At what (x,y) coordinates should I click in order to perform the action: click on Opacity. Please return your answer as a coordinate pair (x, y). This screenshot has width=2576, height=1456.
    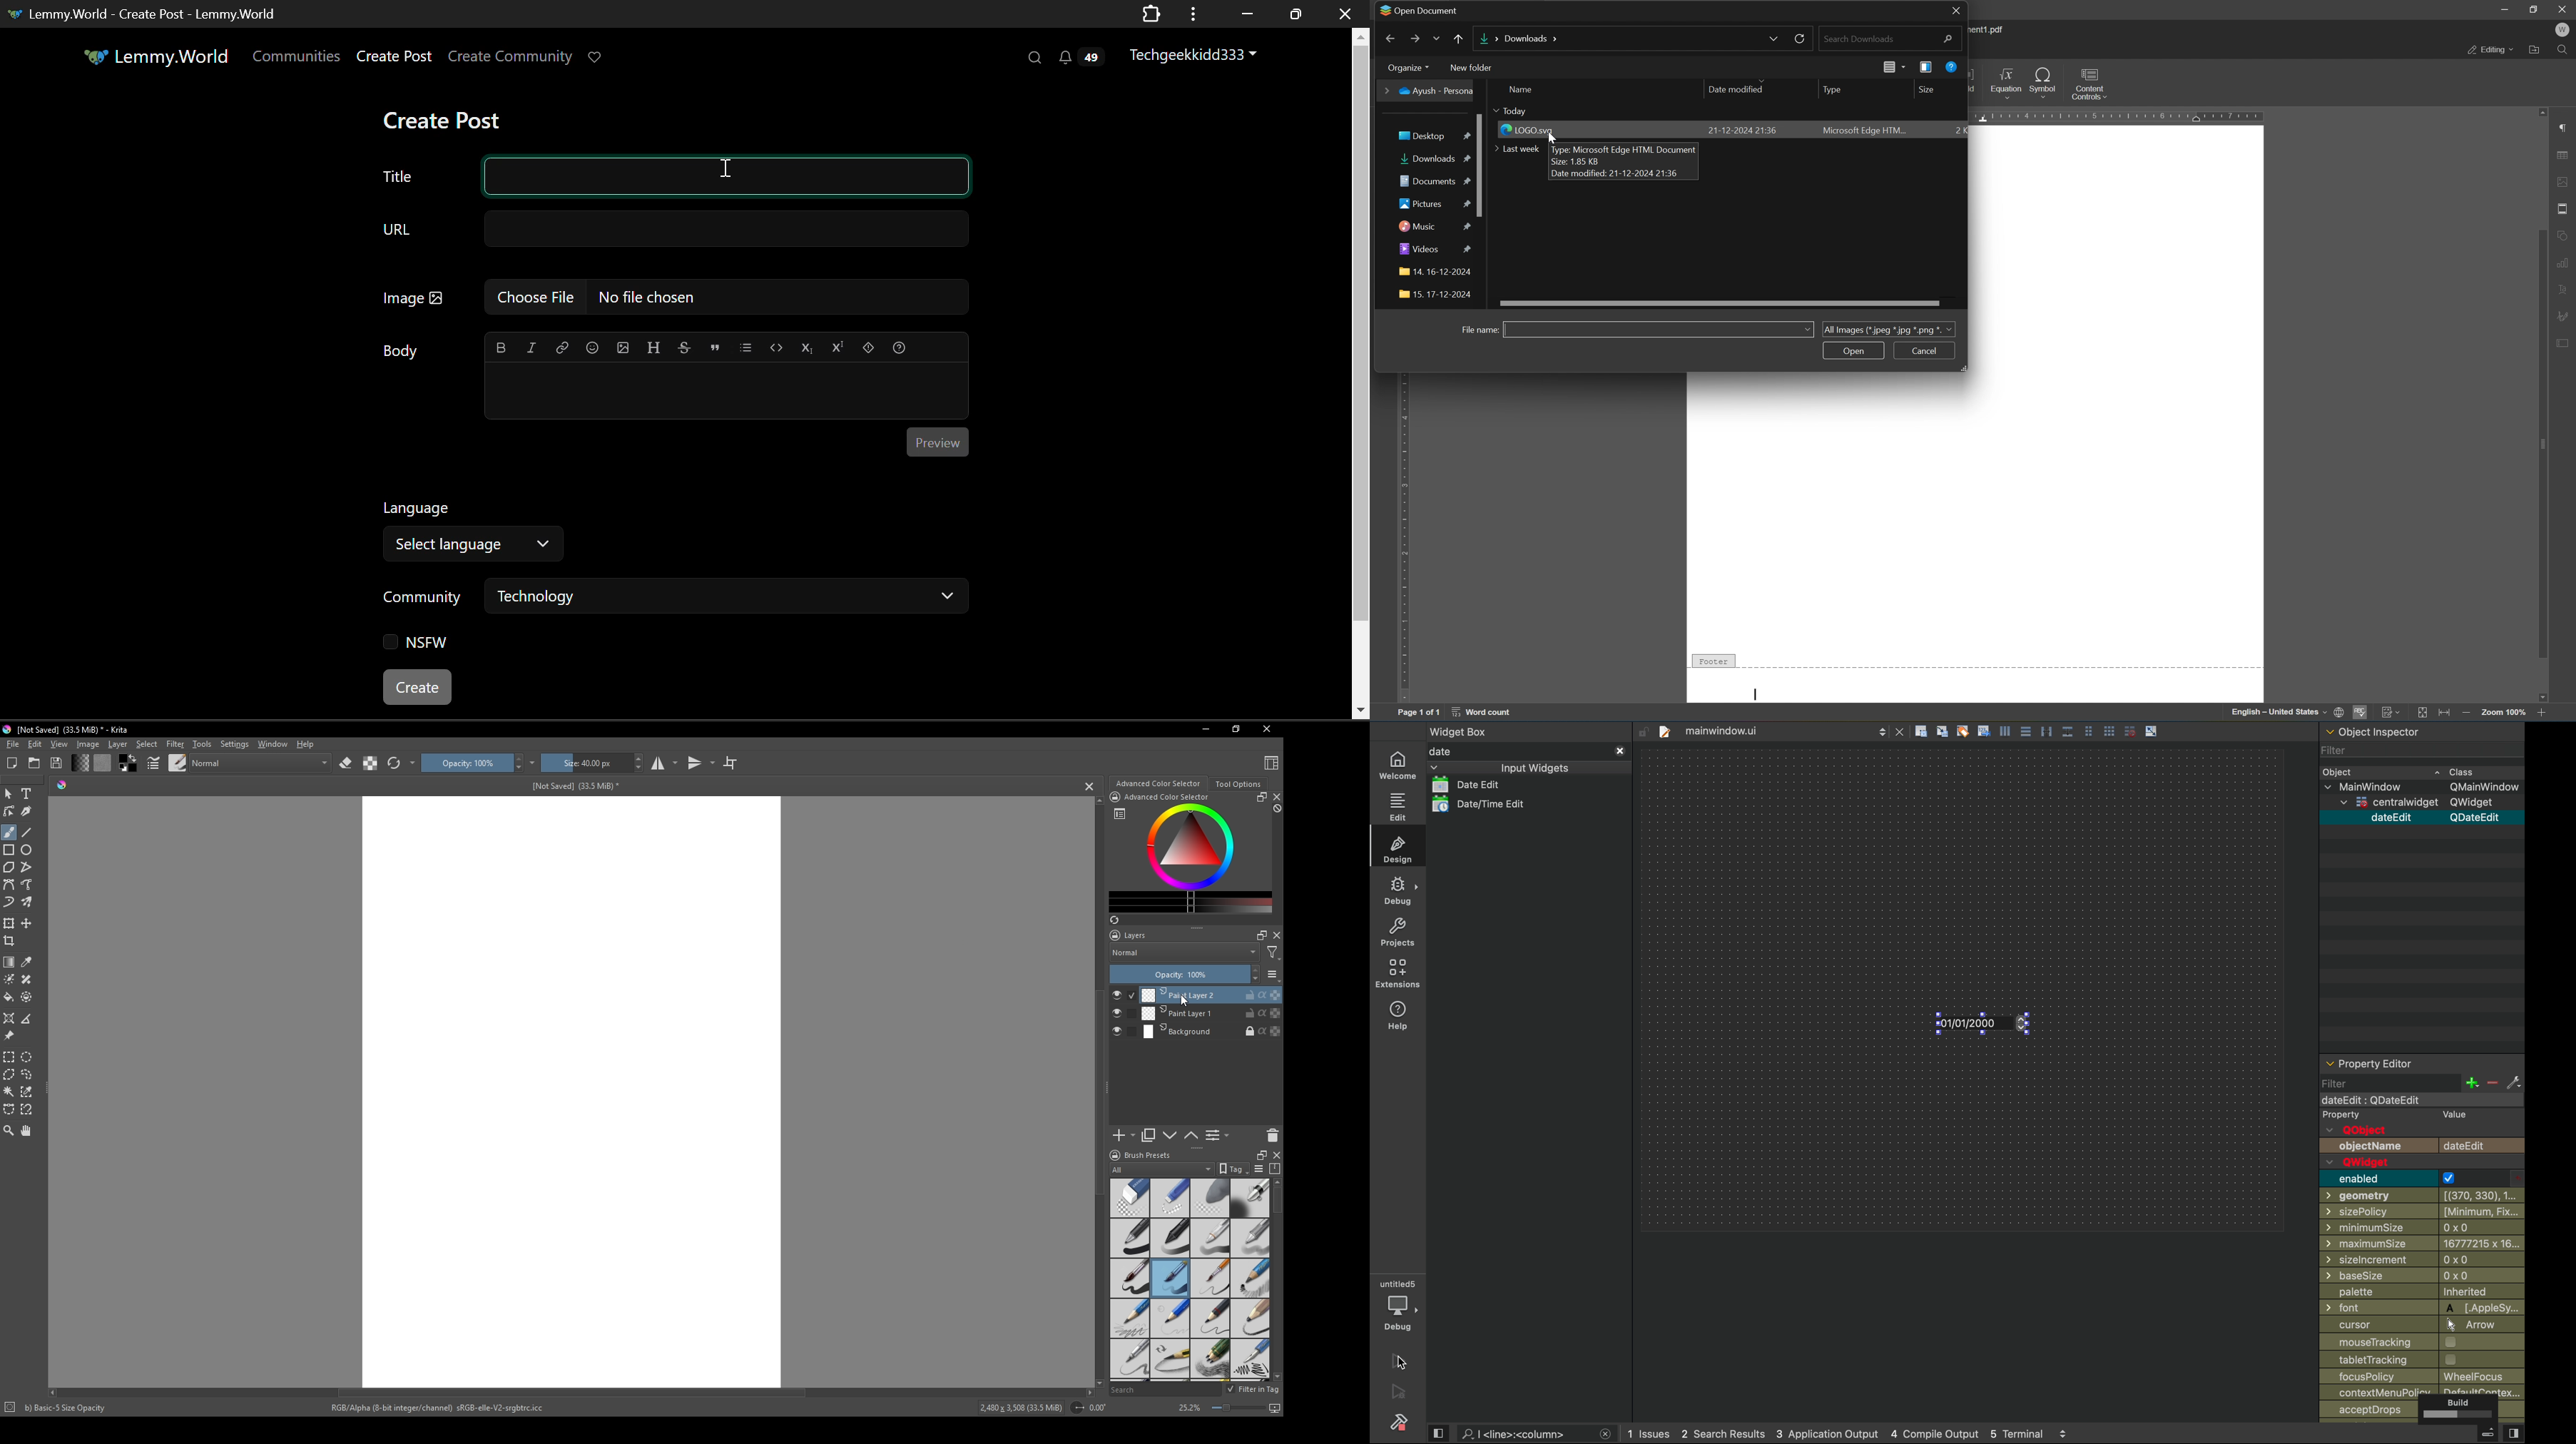
    Looking at the image, I should click on (466, 763).